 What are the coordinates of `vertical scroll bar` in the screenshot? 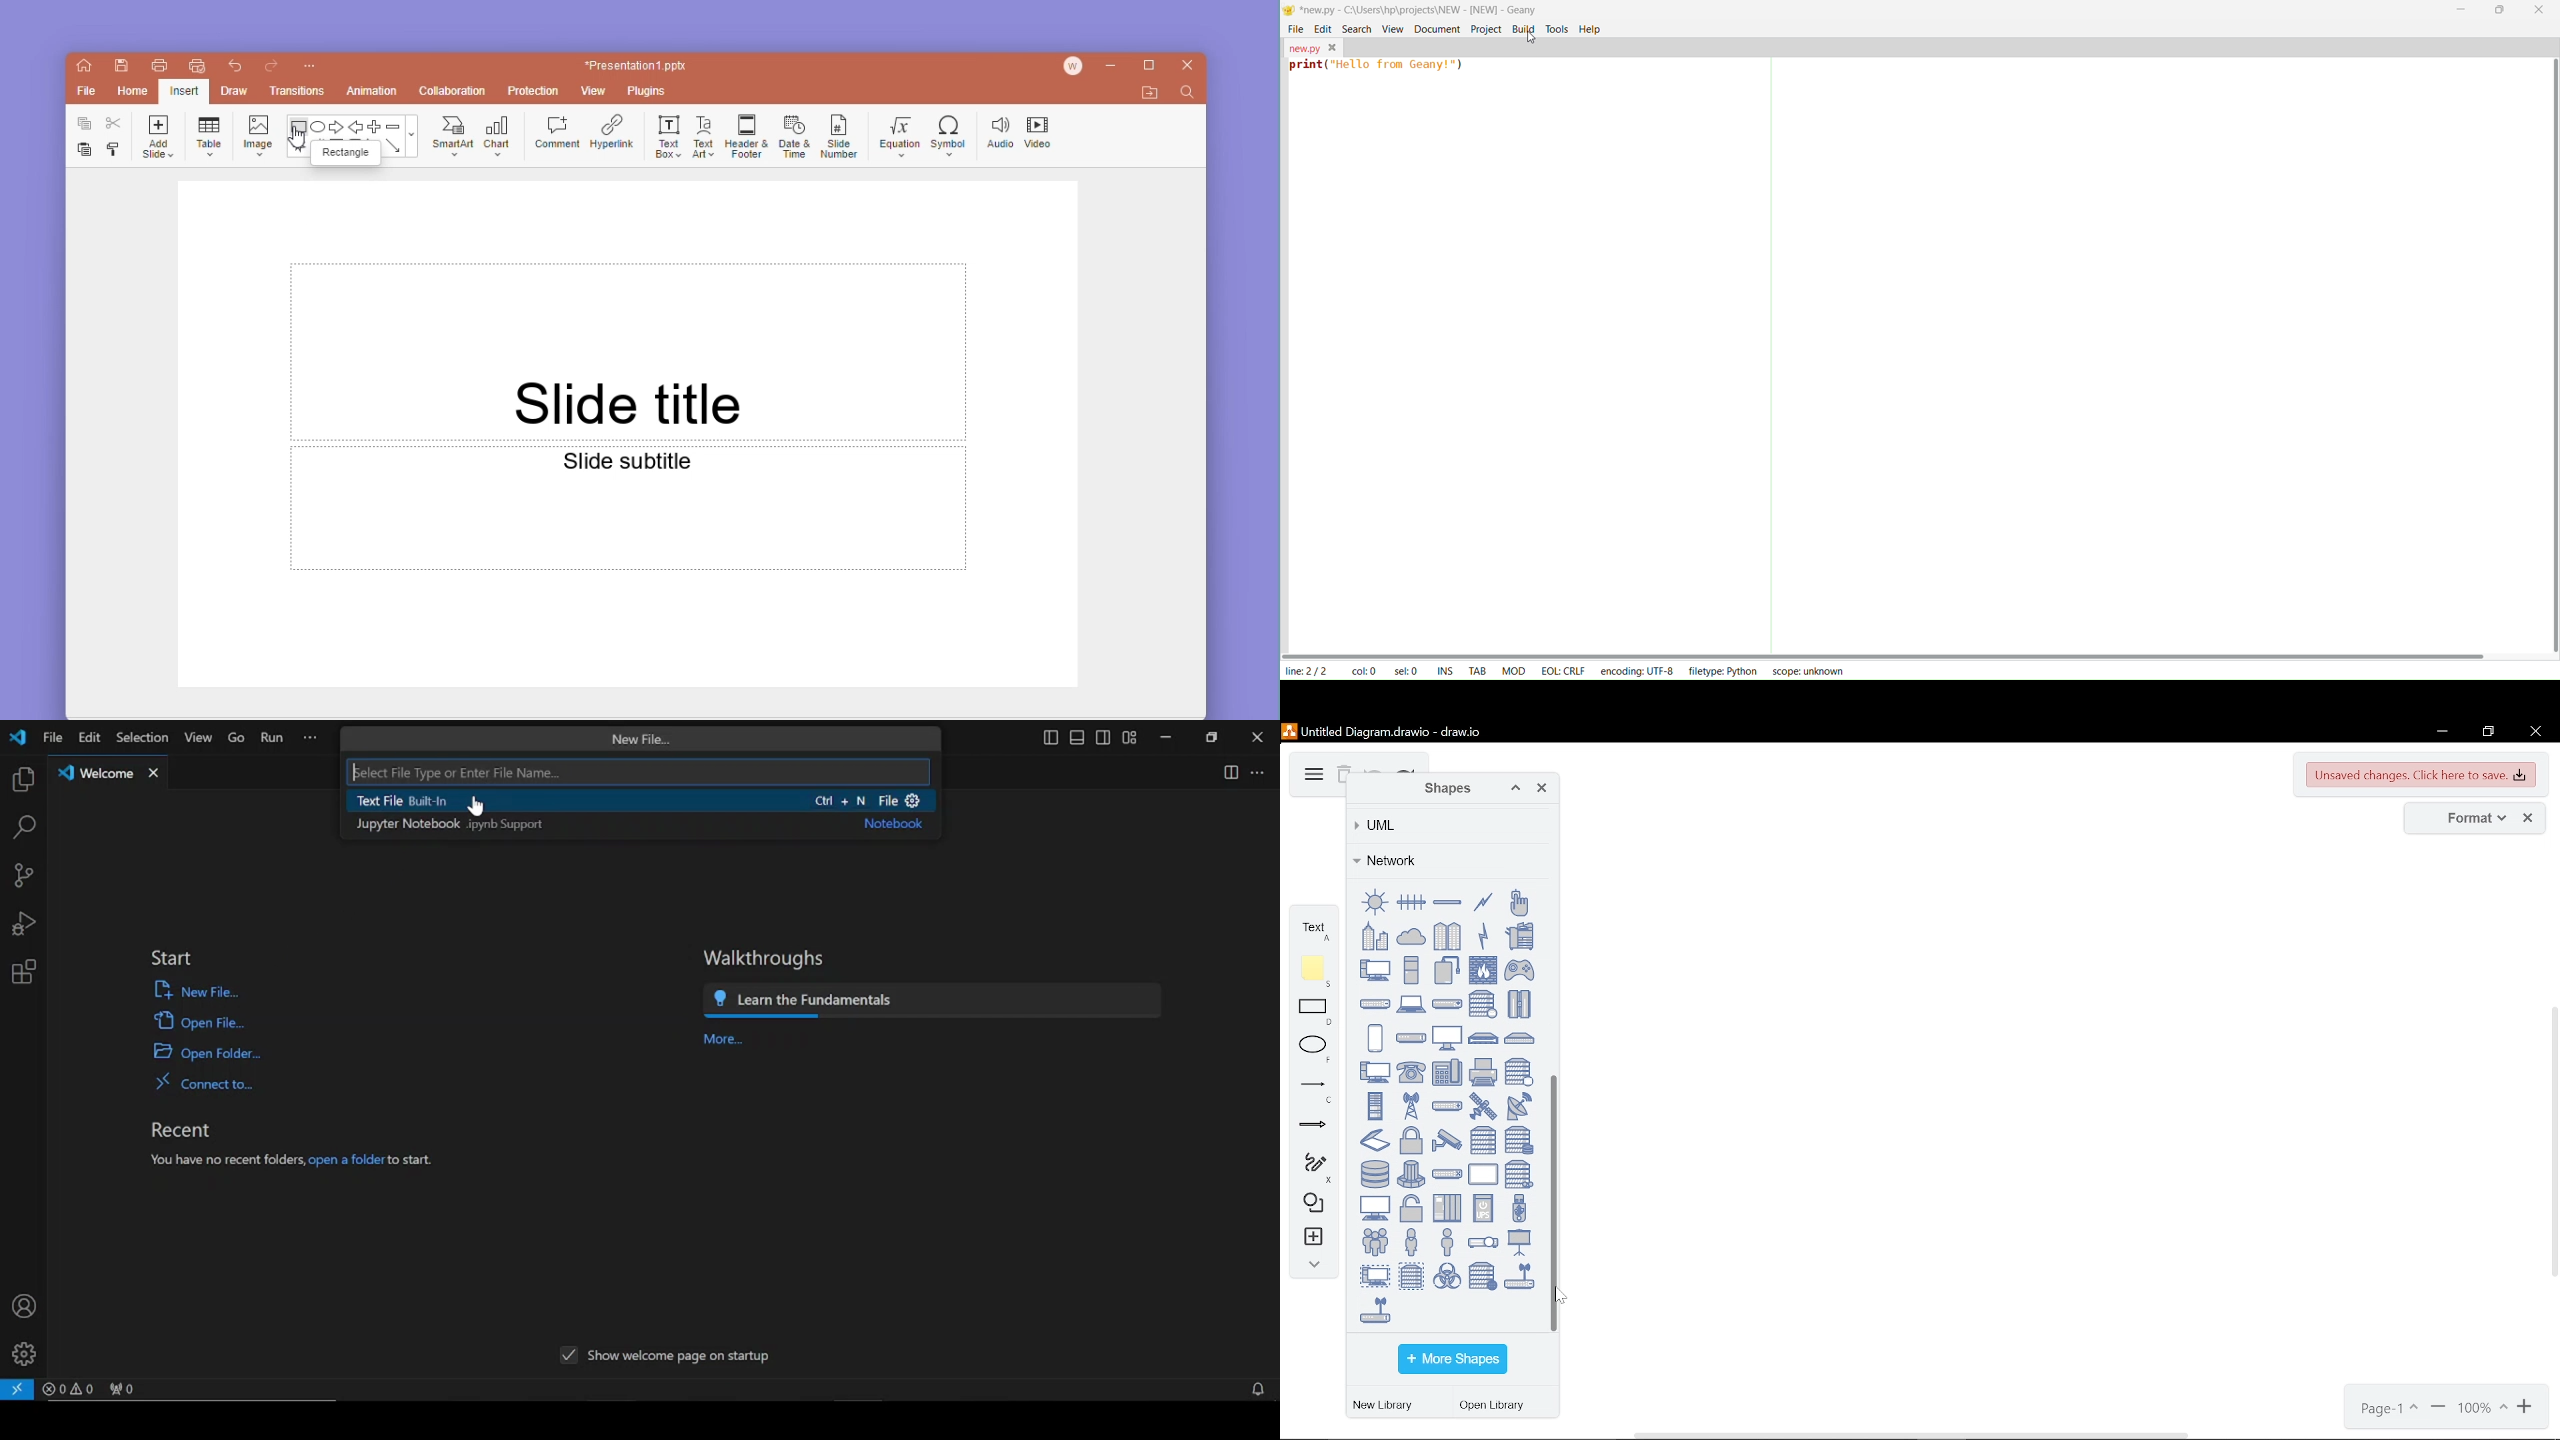 It's located at (2552, 1144).